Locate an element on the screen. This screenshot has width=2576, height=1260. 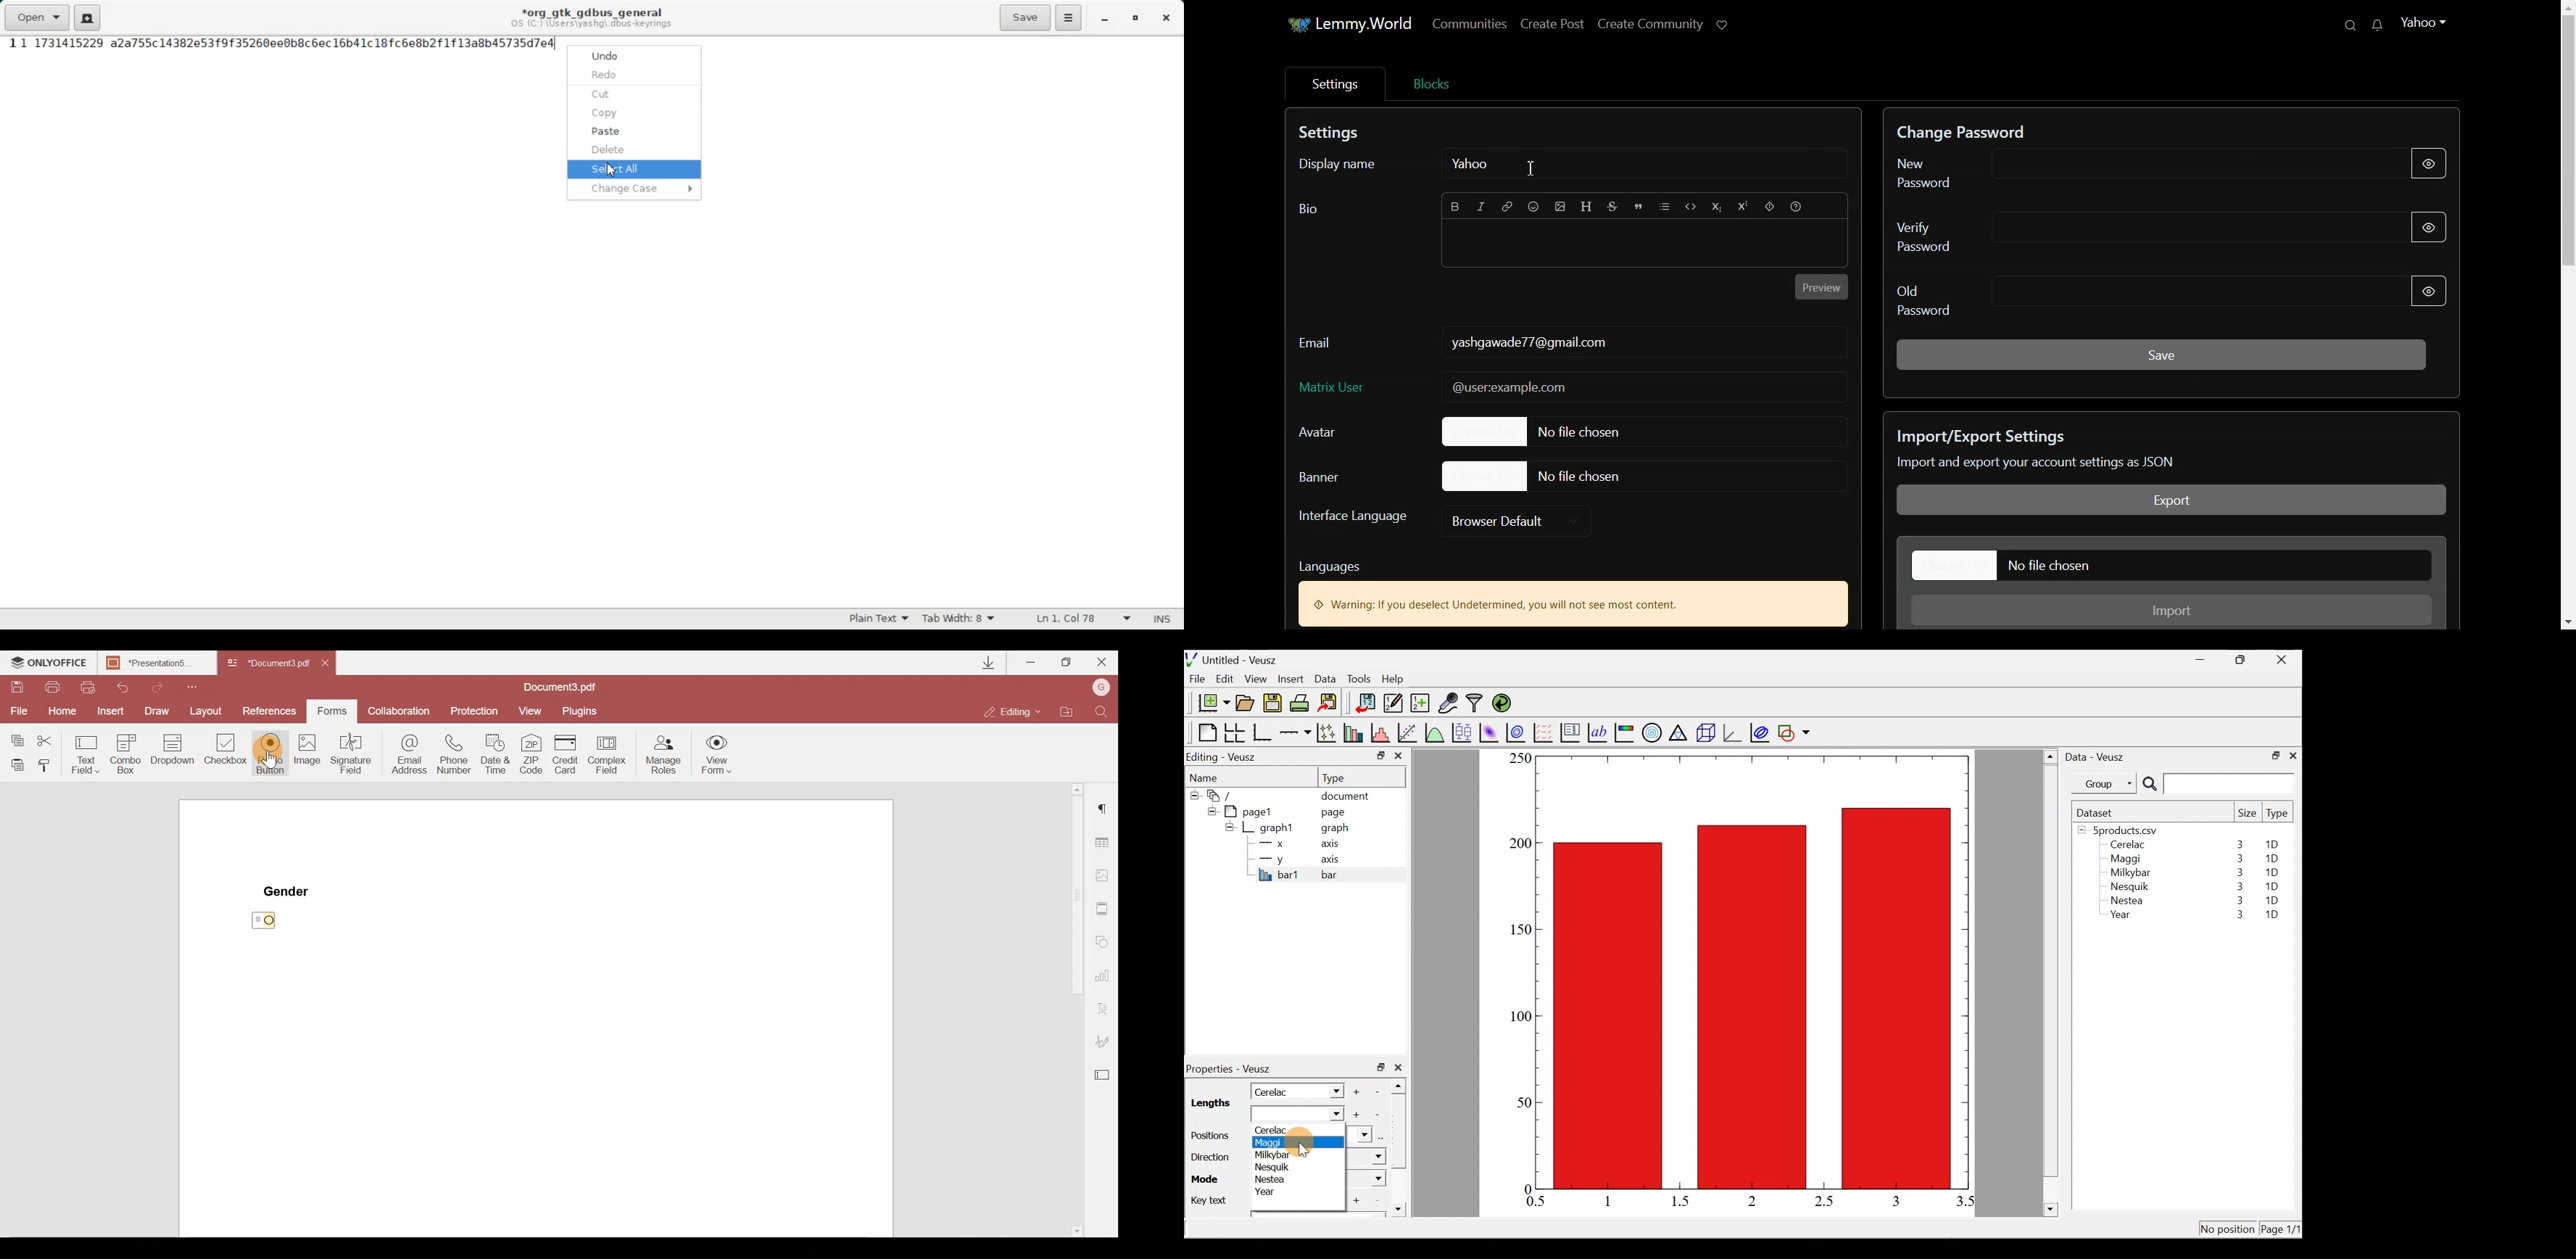
Text is located at coordinates (2151, 450).